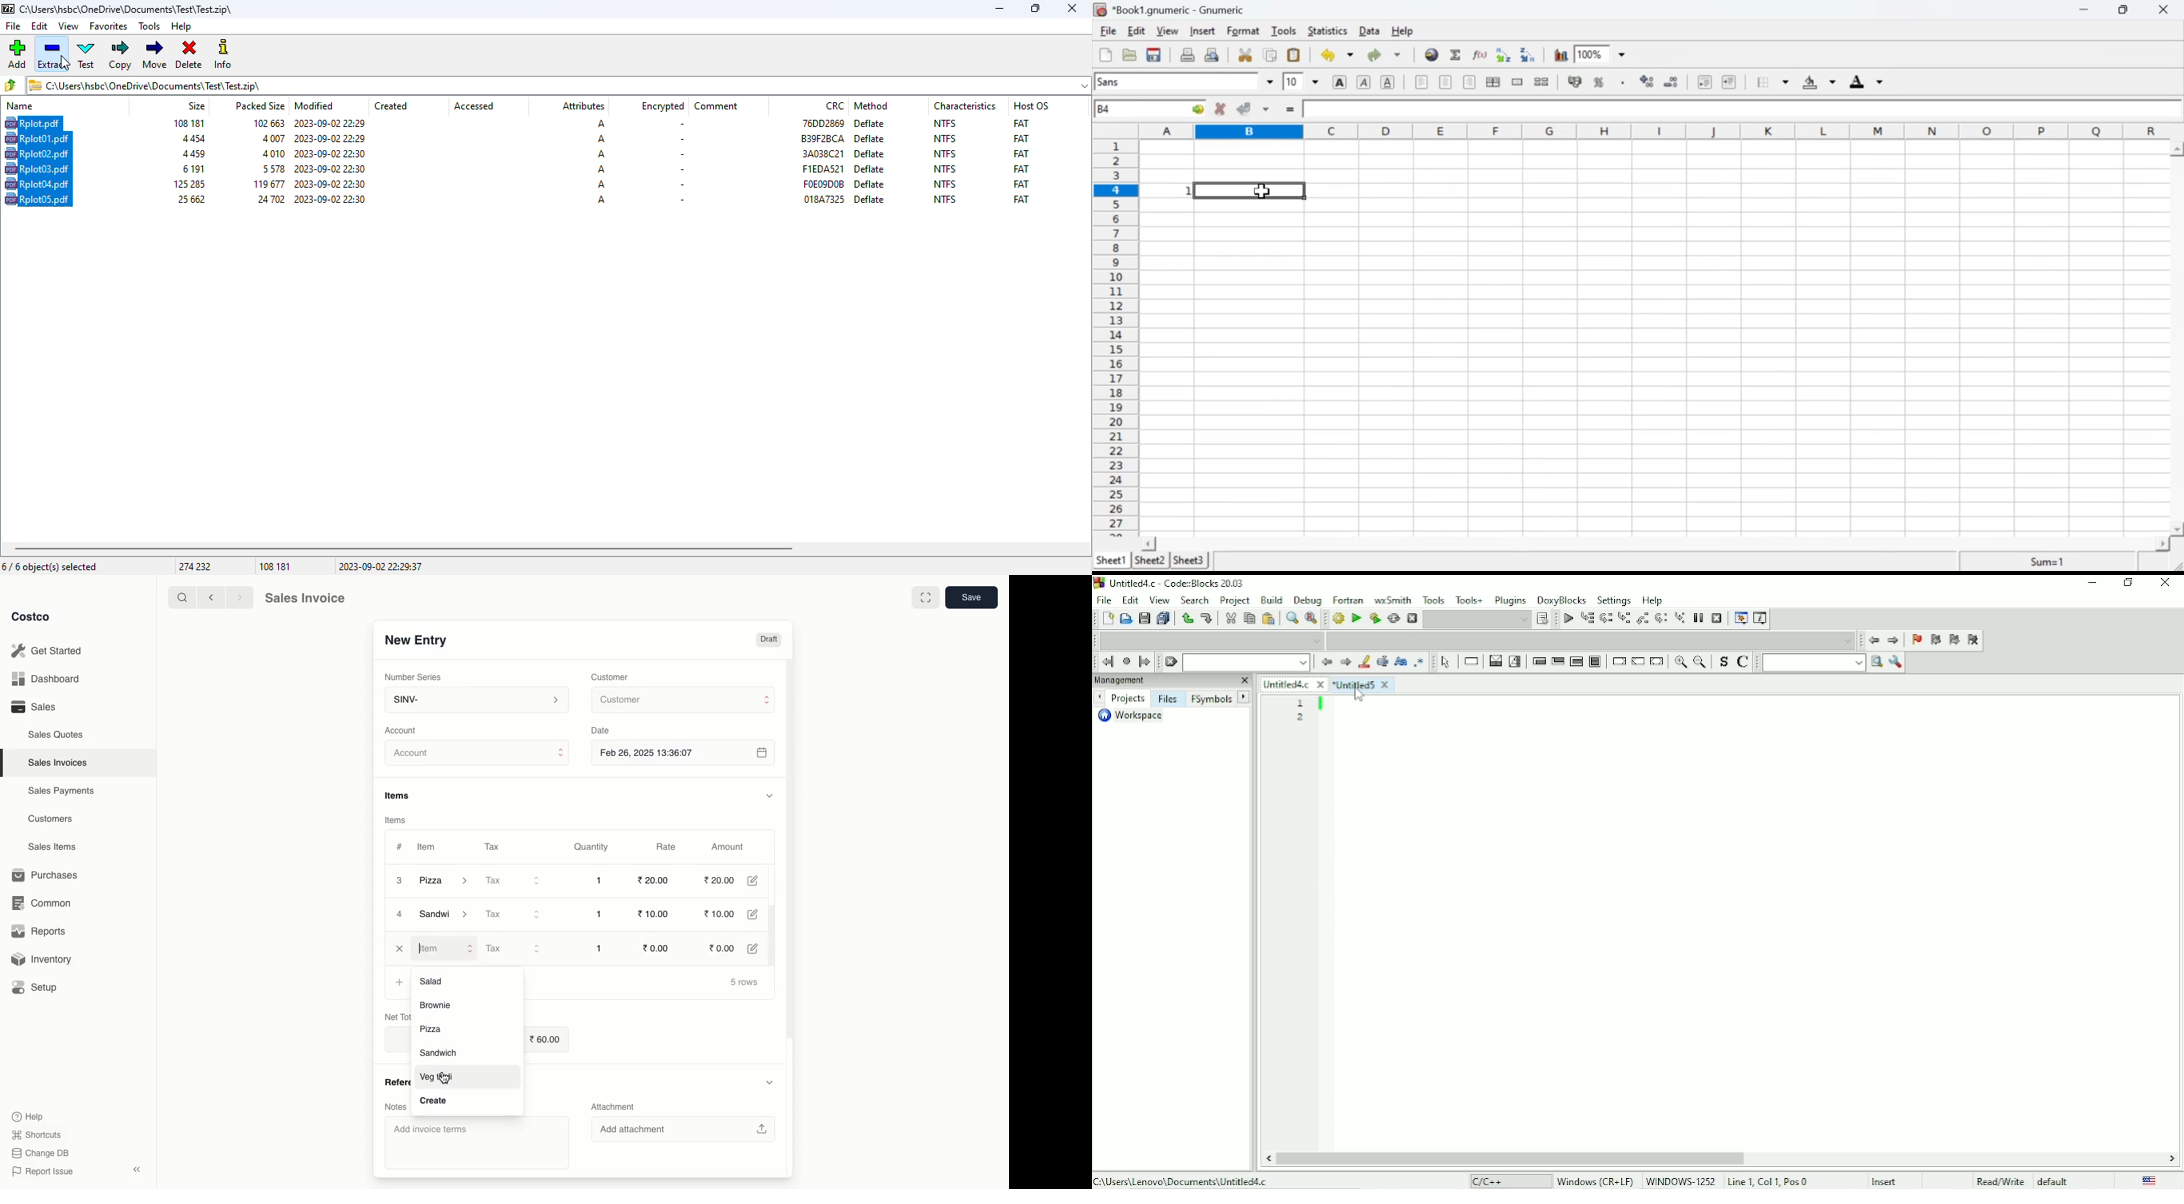  Describe the element at coordinates (1705, 83) in the screenshot. I see `Decrease indent, align to left.` at that location.